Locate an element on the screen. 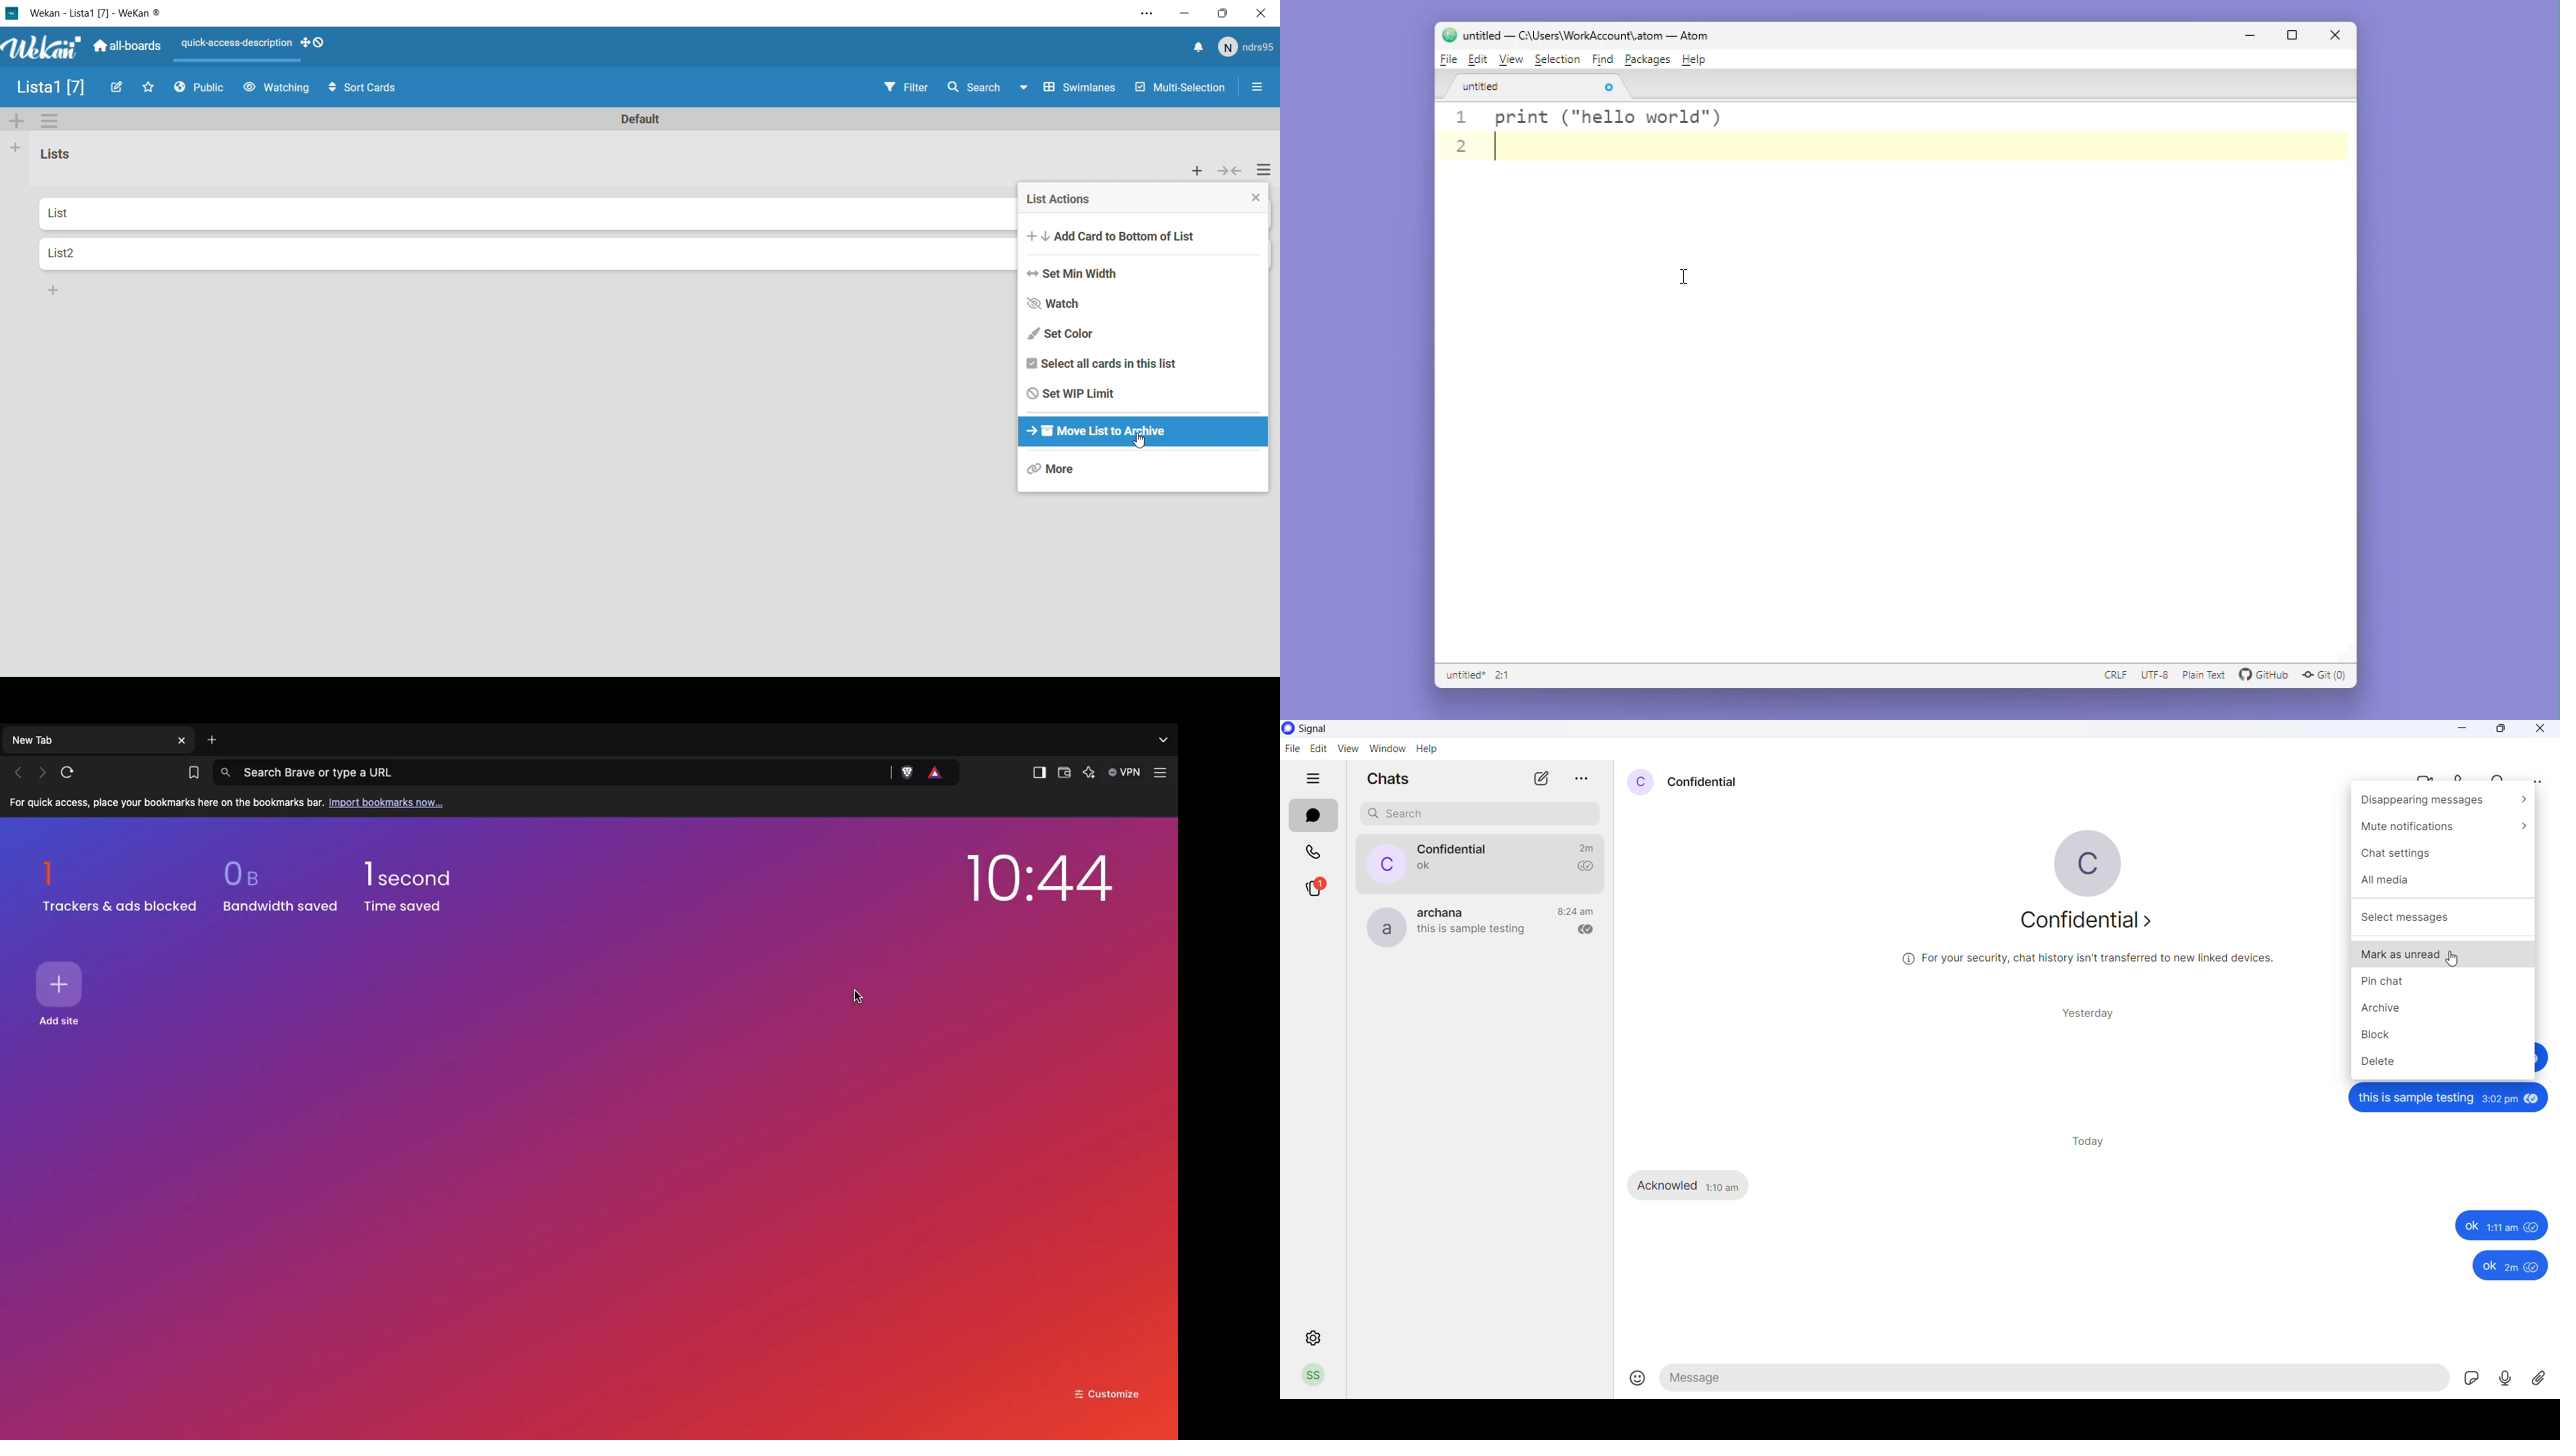 Image resolution: width=2576 pixels, height=1456 pixels. View is located at coordinates (1513, 60).